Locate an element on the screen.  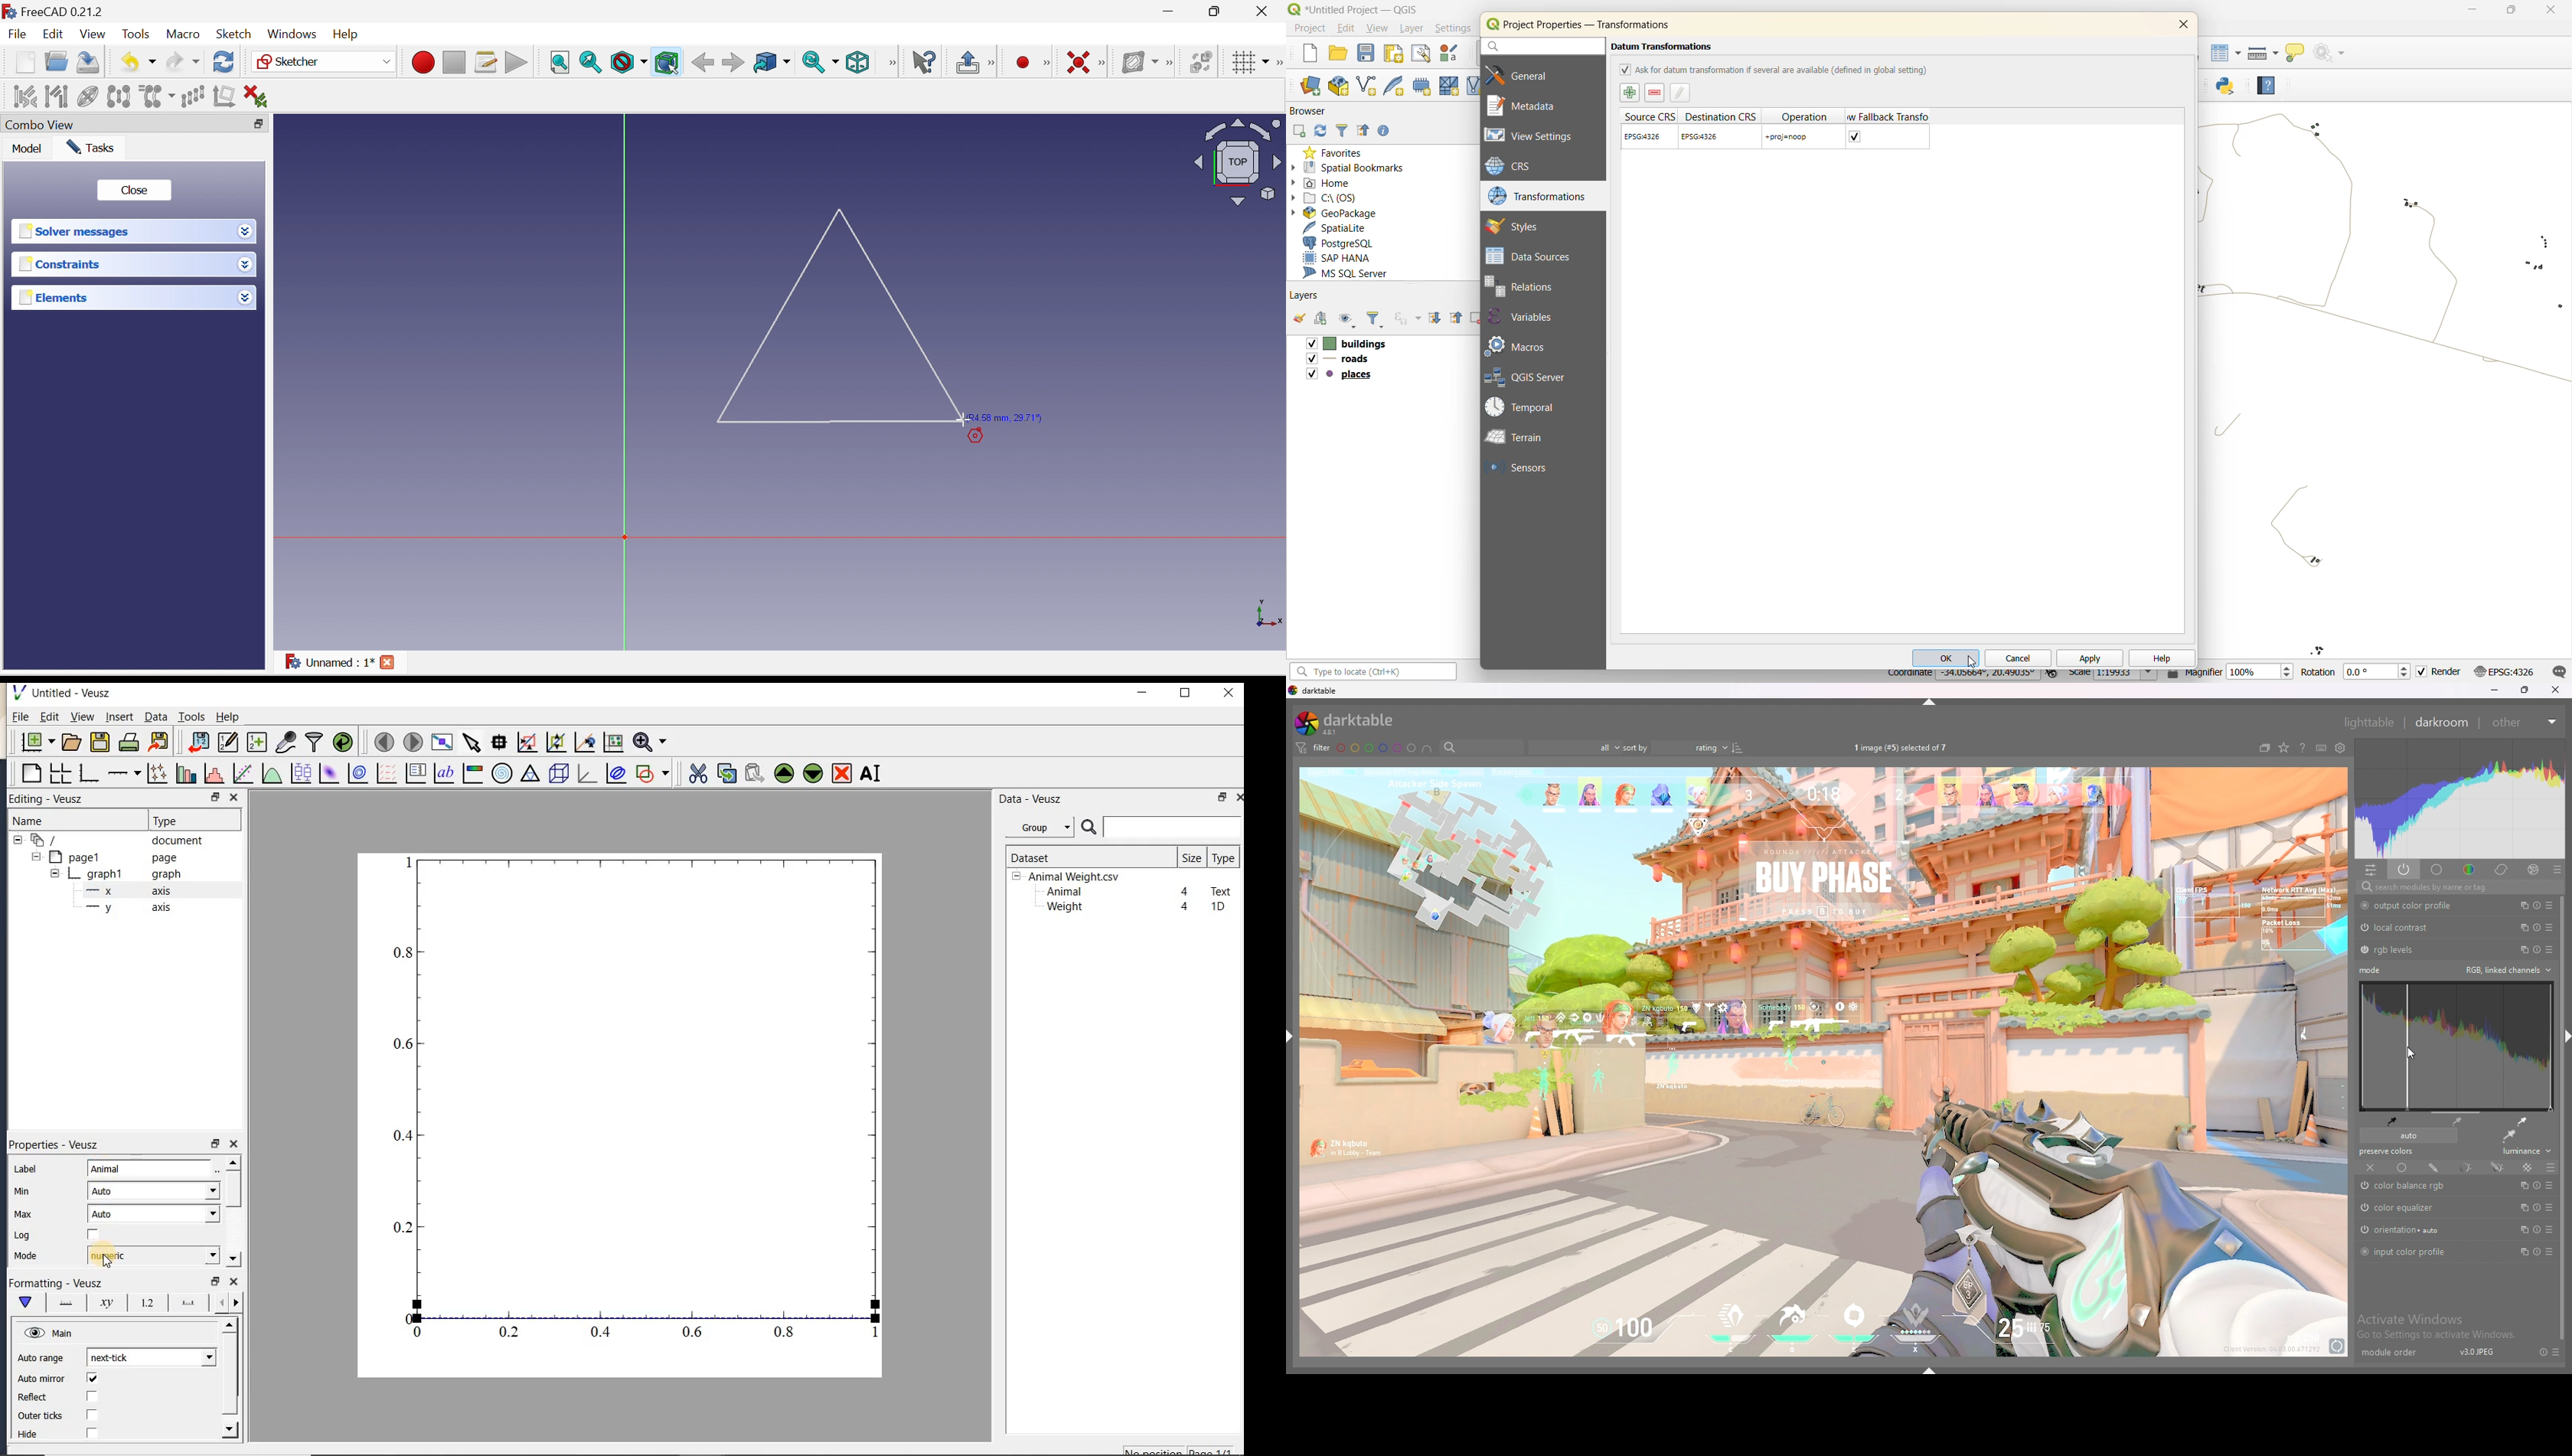
view is located at coordinates (81, 718).